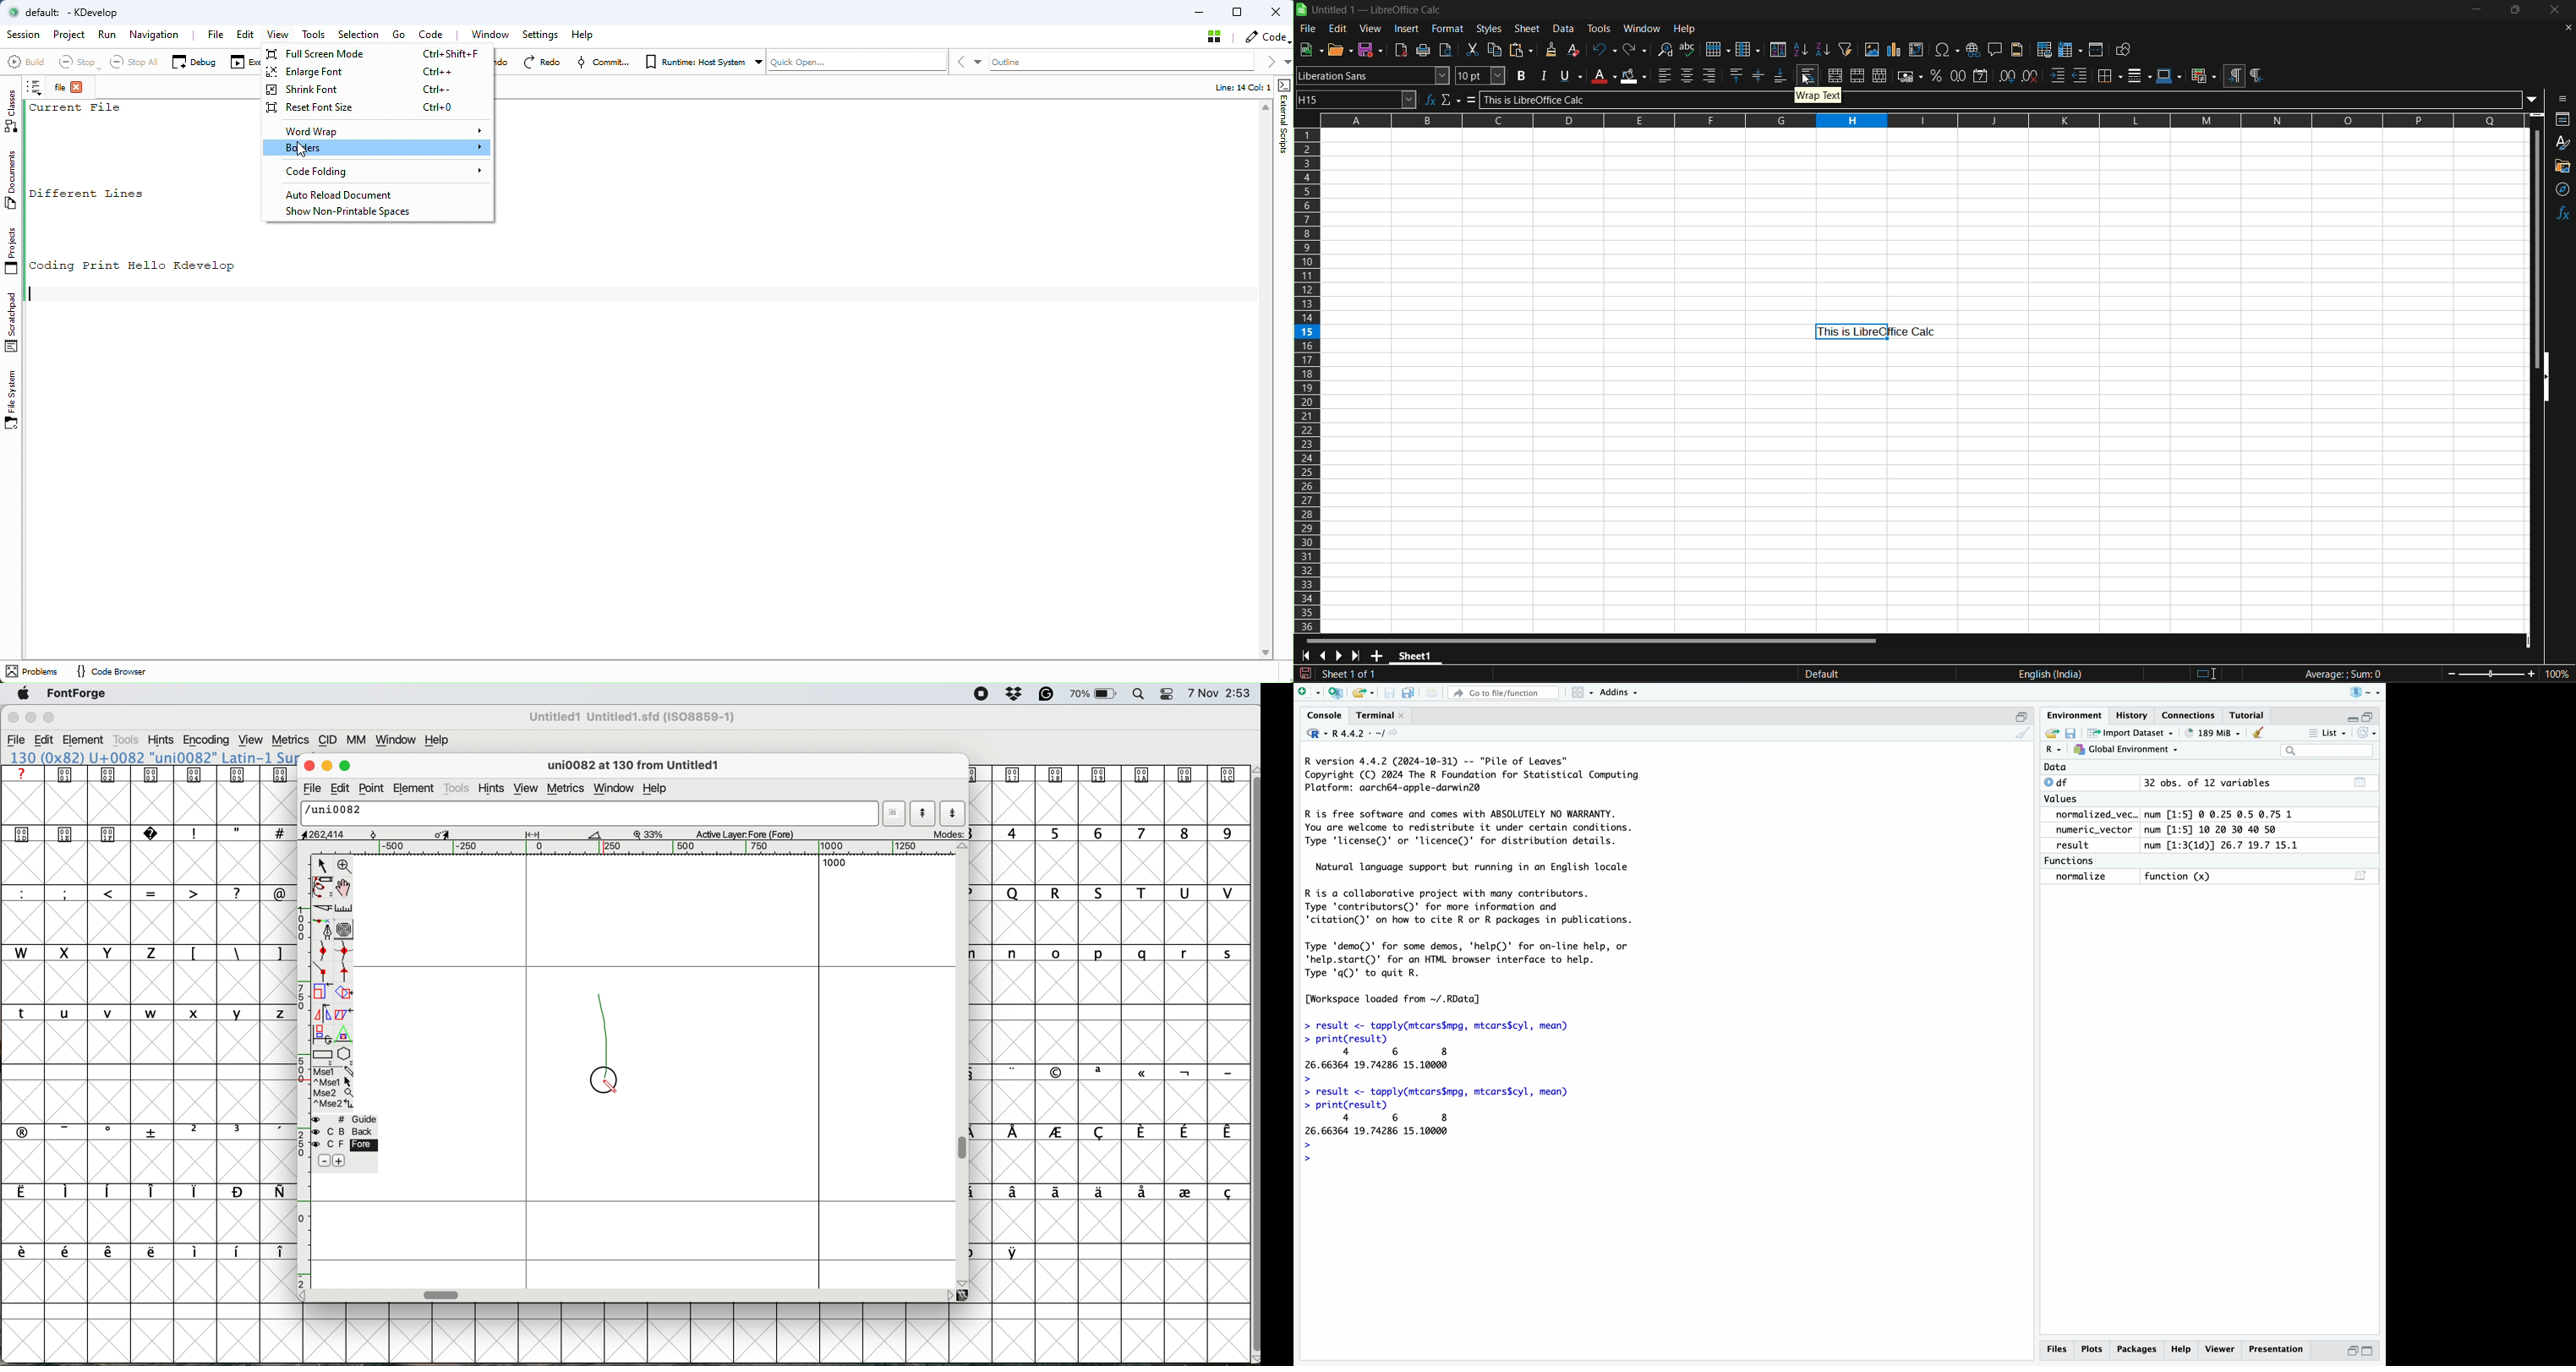 Image resolution: width=2576 pixels, height=1372 pixels. Describe the element at coordinates (1710, 75) in the screenshot. I see `align right` at that location.